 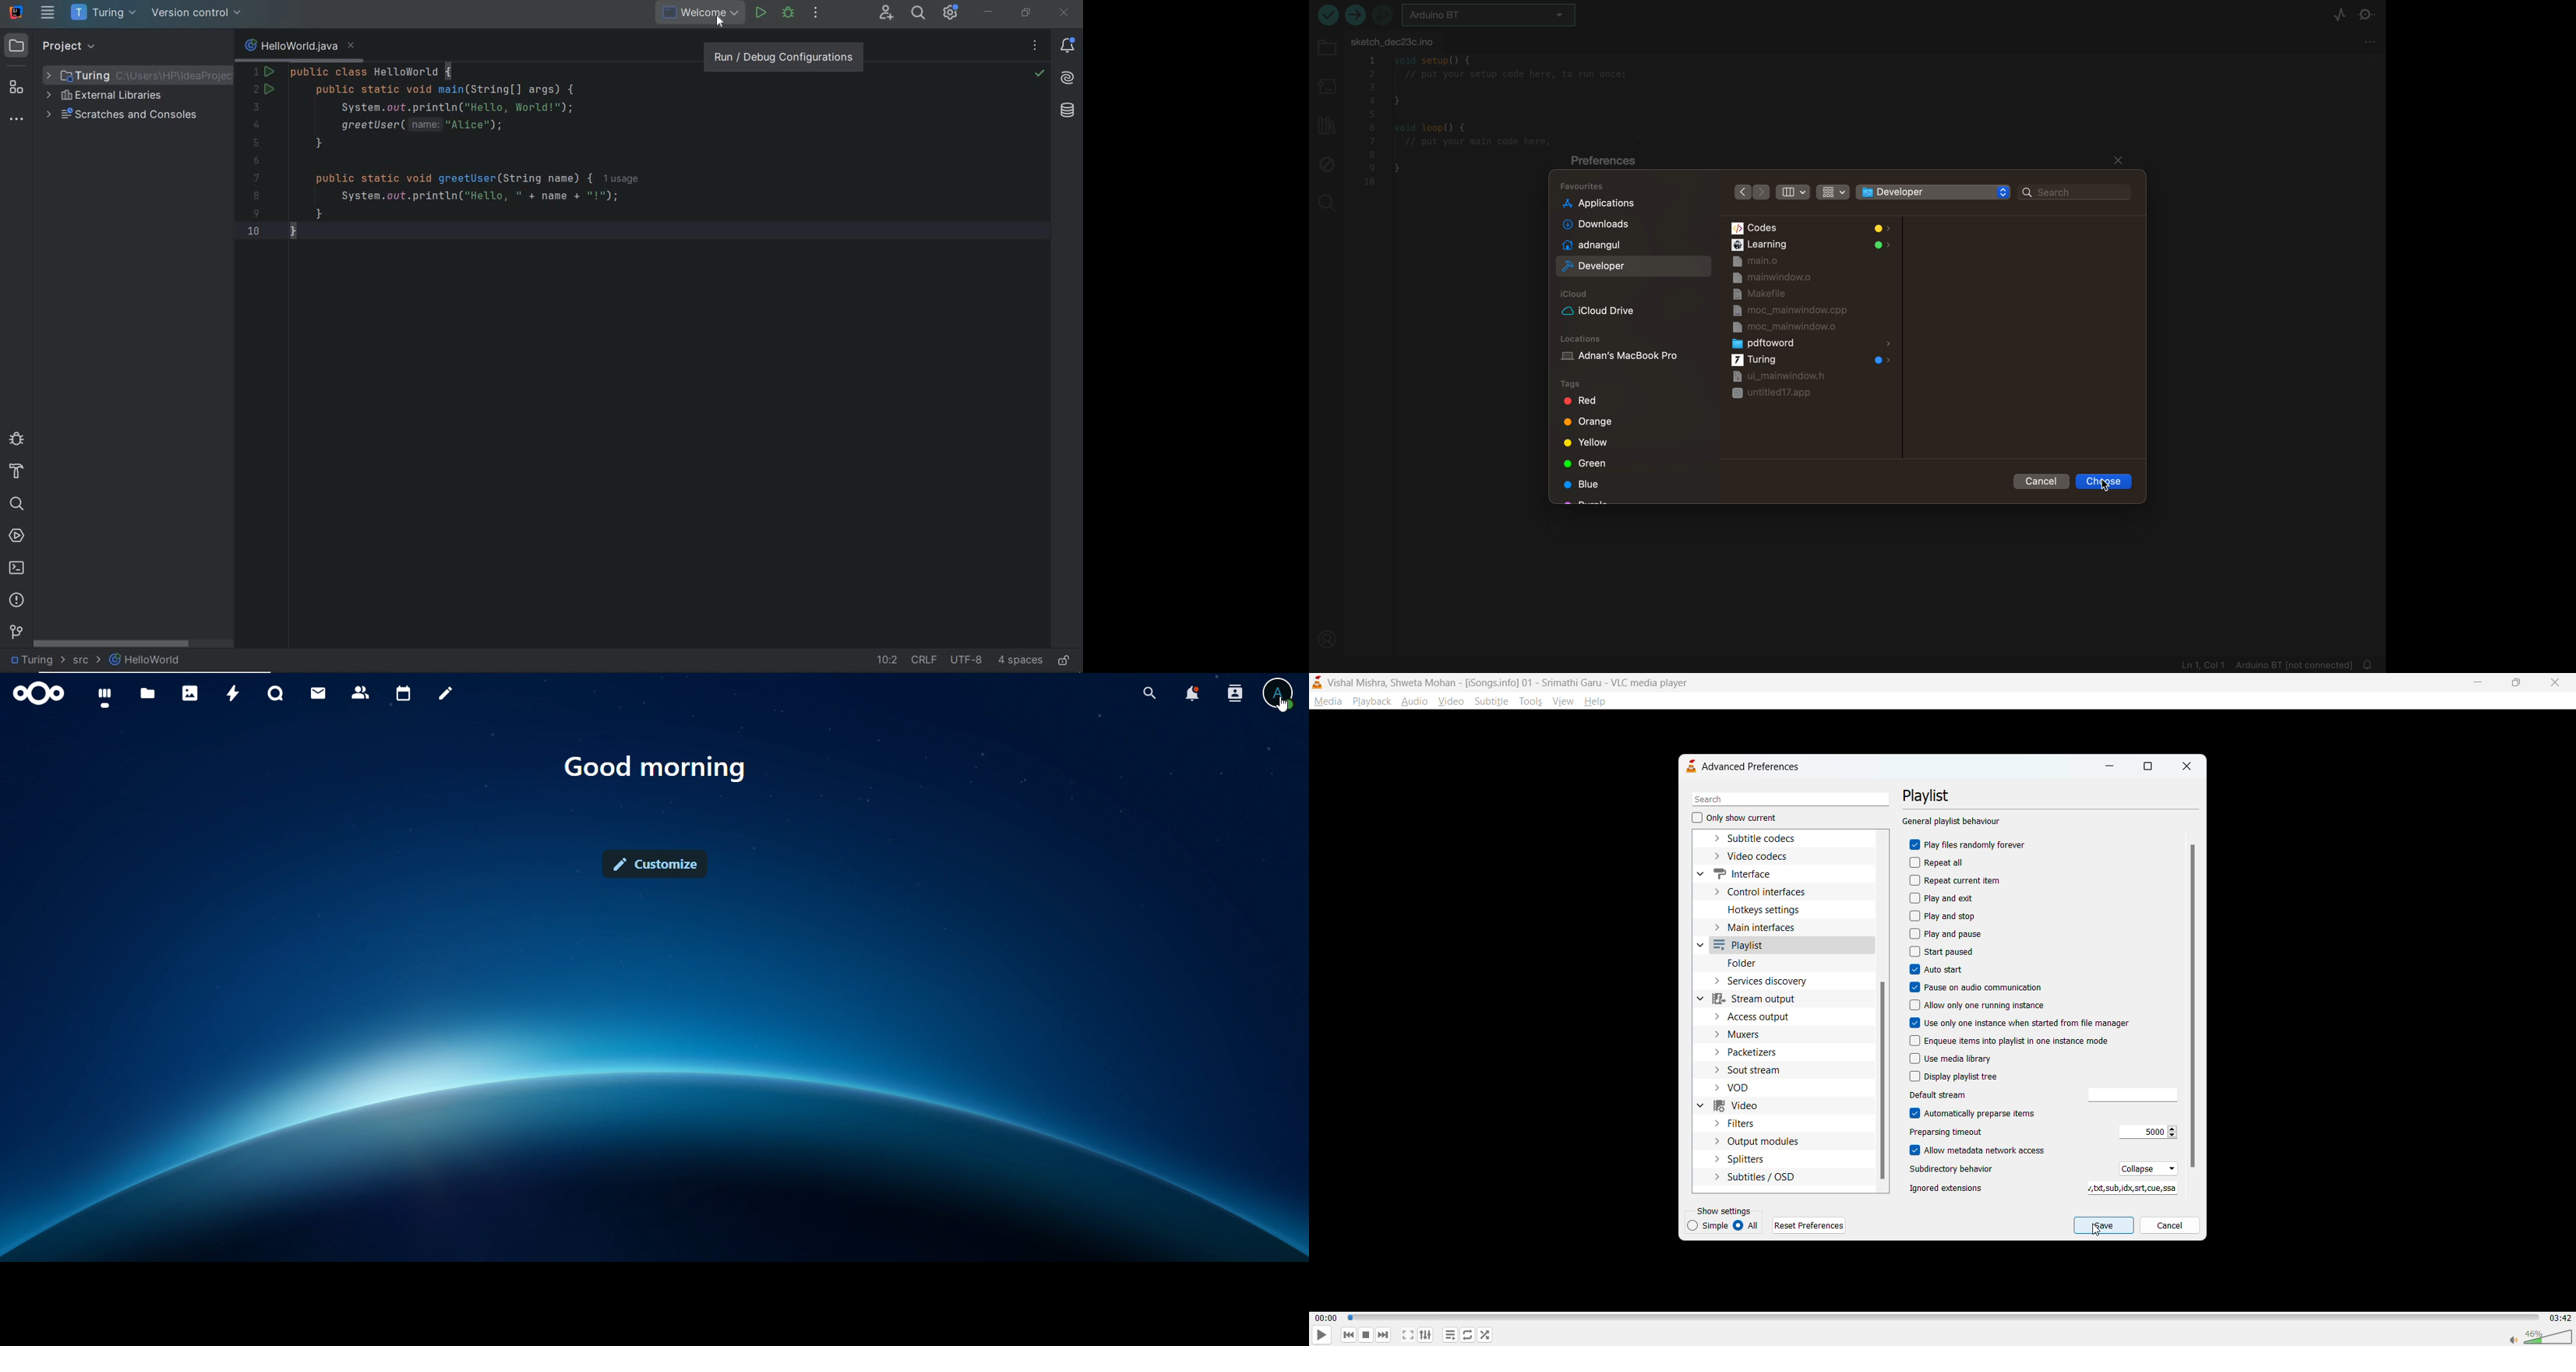 What do you see at coordinates (1812, 193) in the screenshot?
I see `filters` at bounding box center [1812, 193].